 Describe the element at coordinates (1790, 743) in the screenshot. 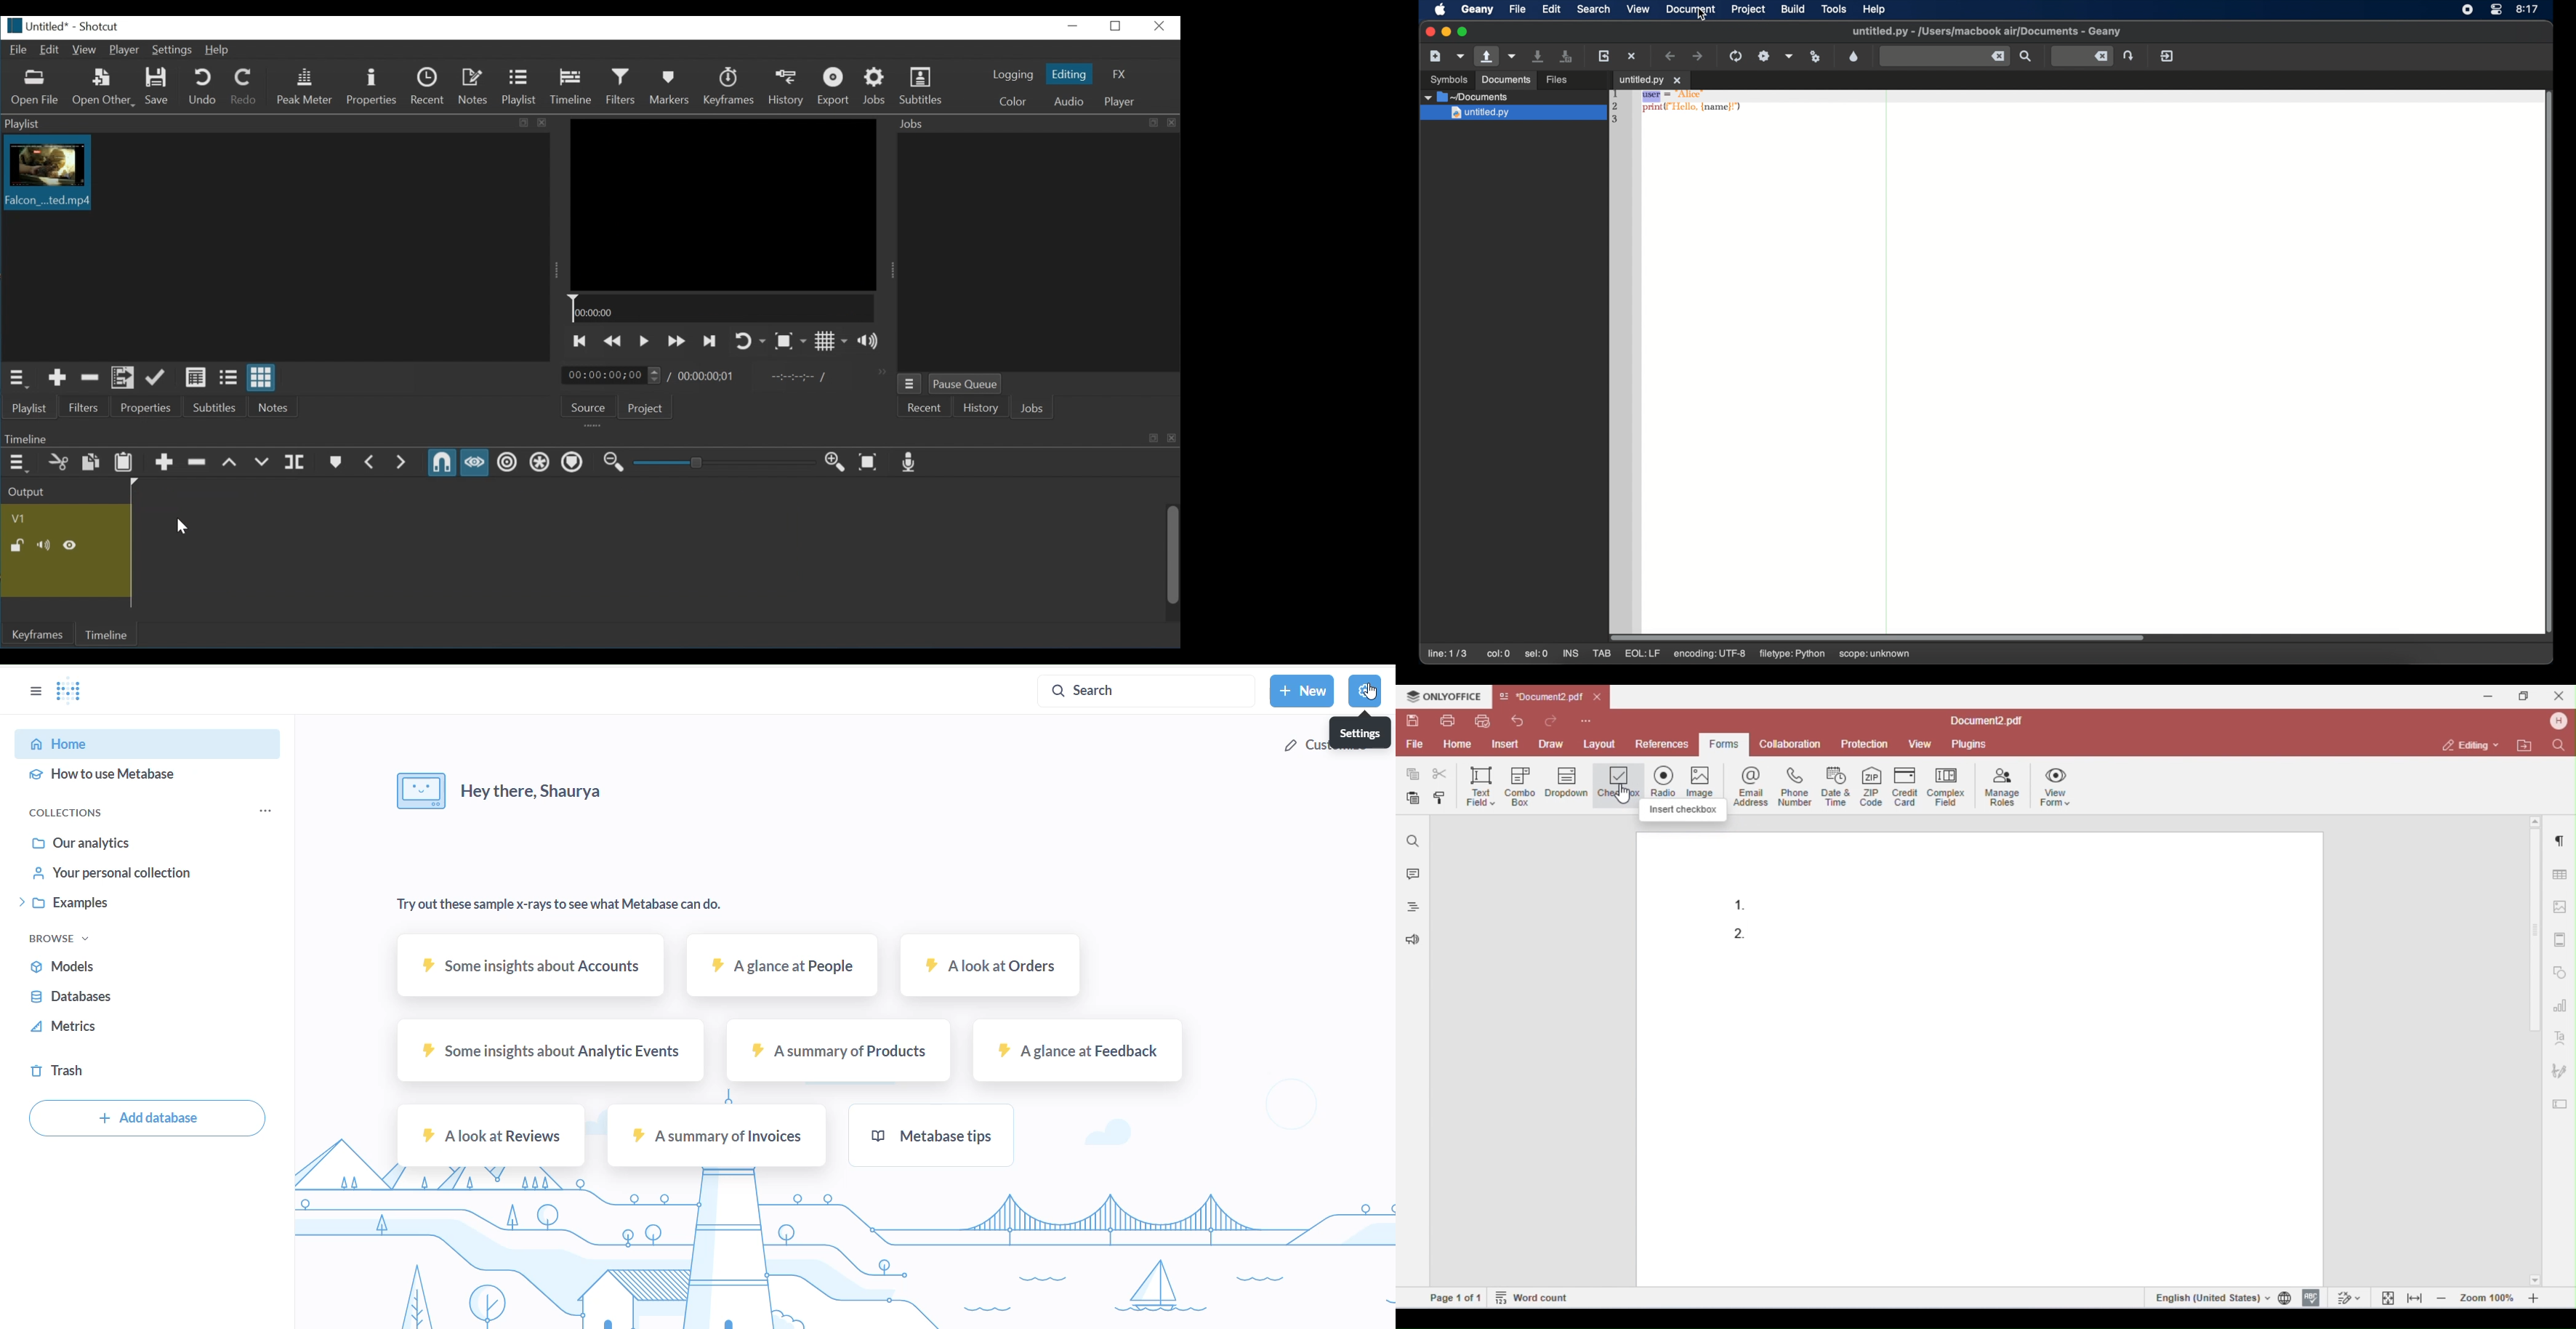

I see `collaboration` at that location.